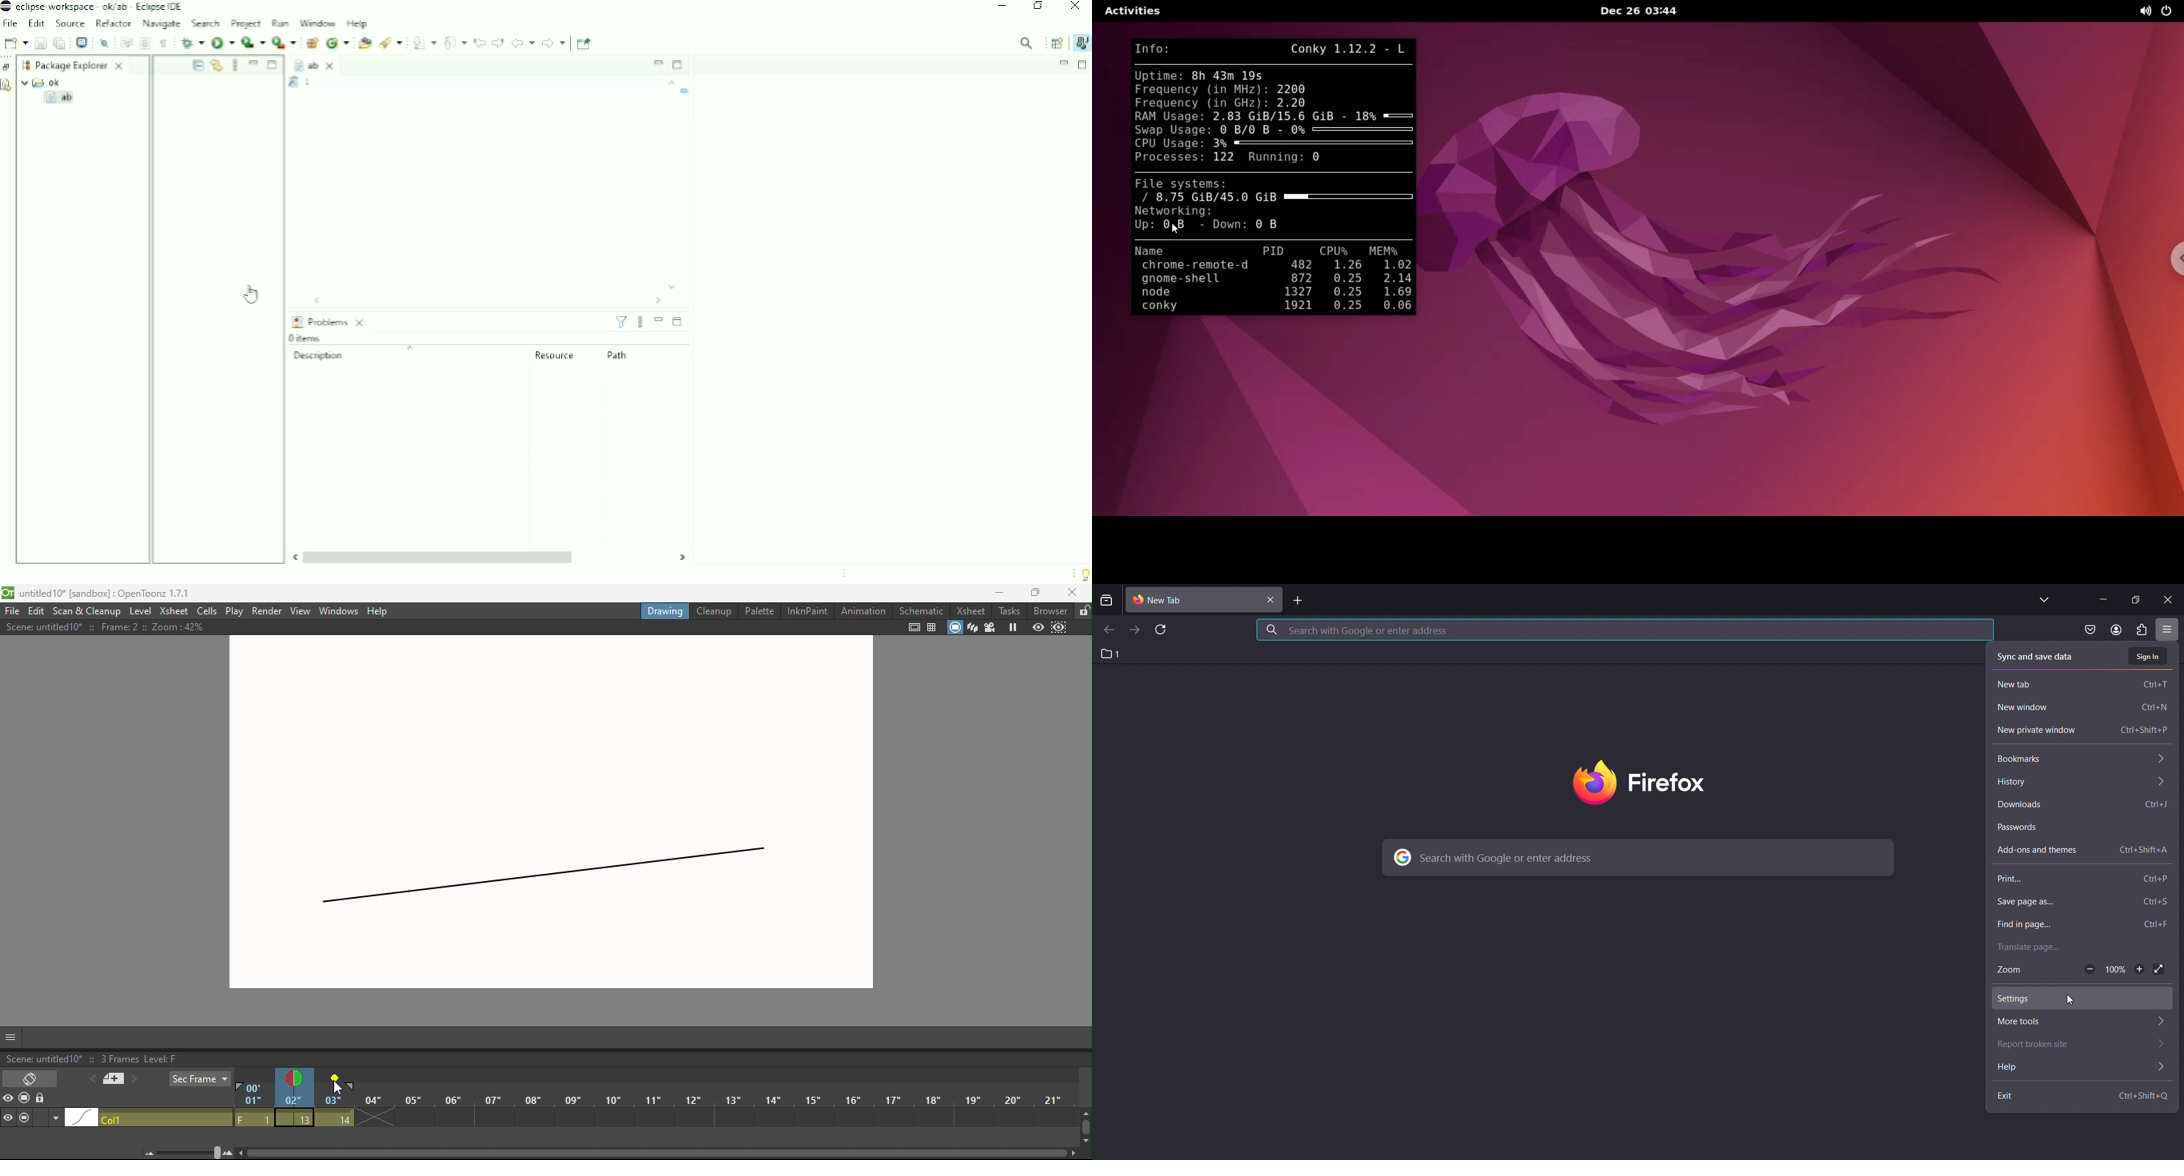  I want to click on View Menu, so click(235, 65).